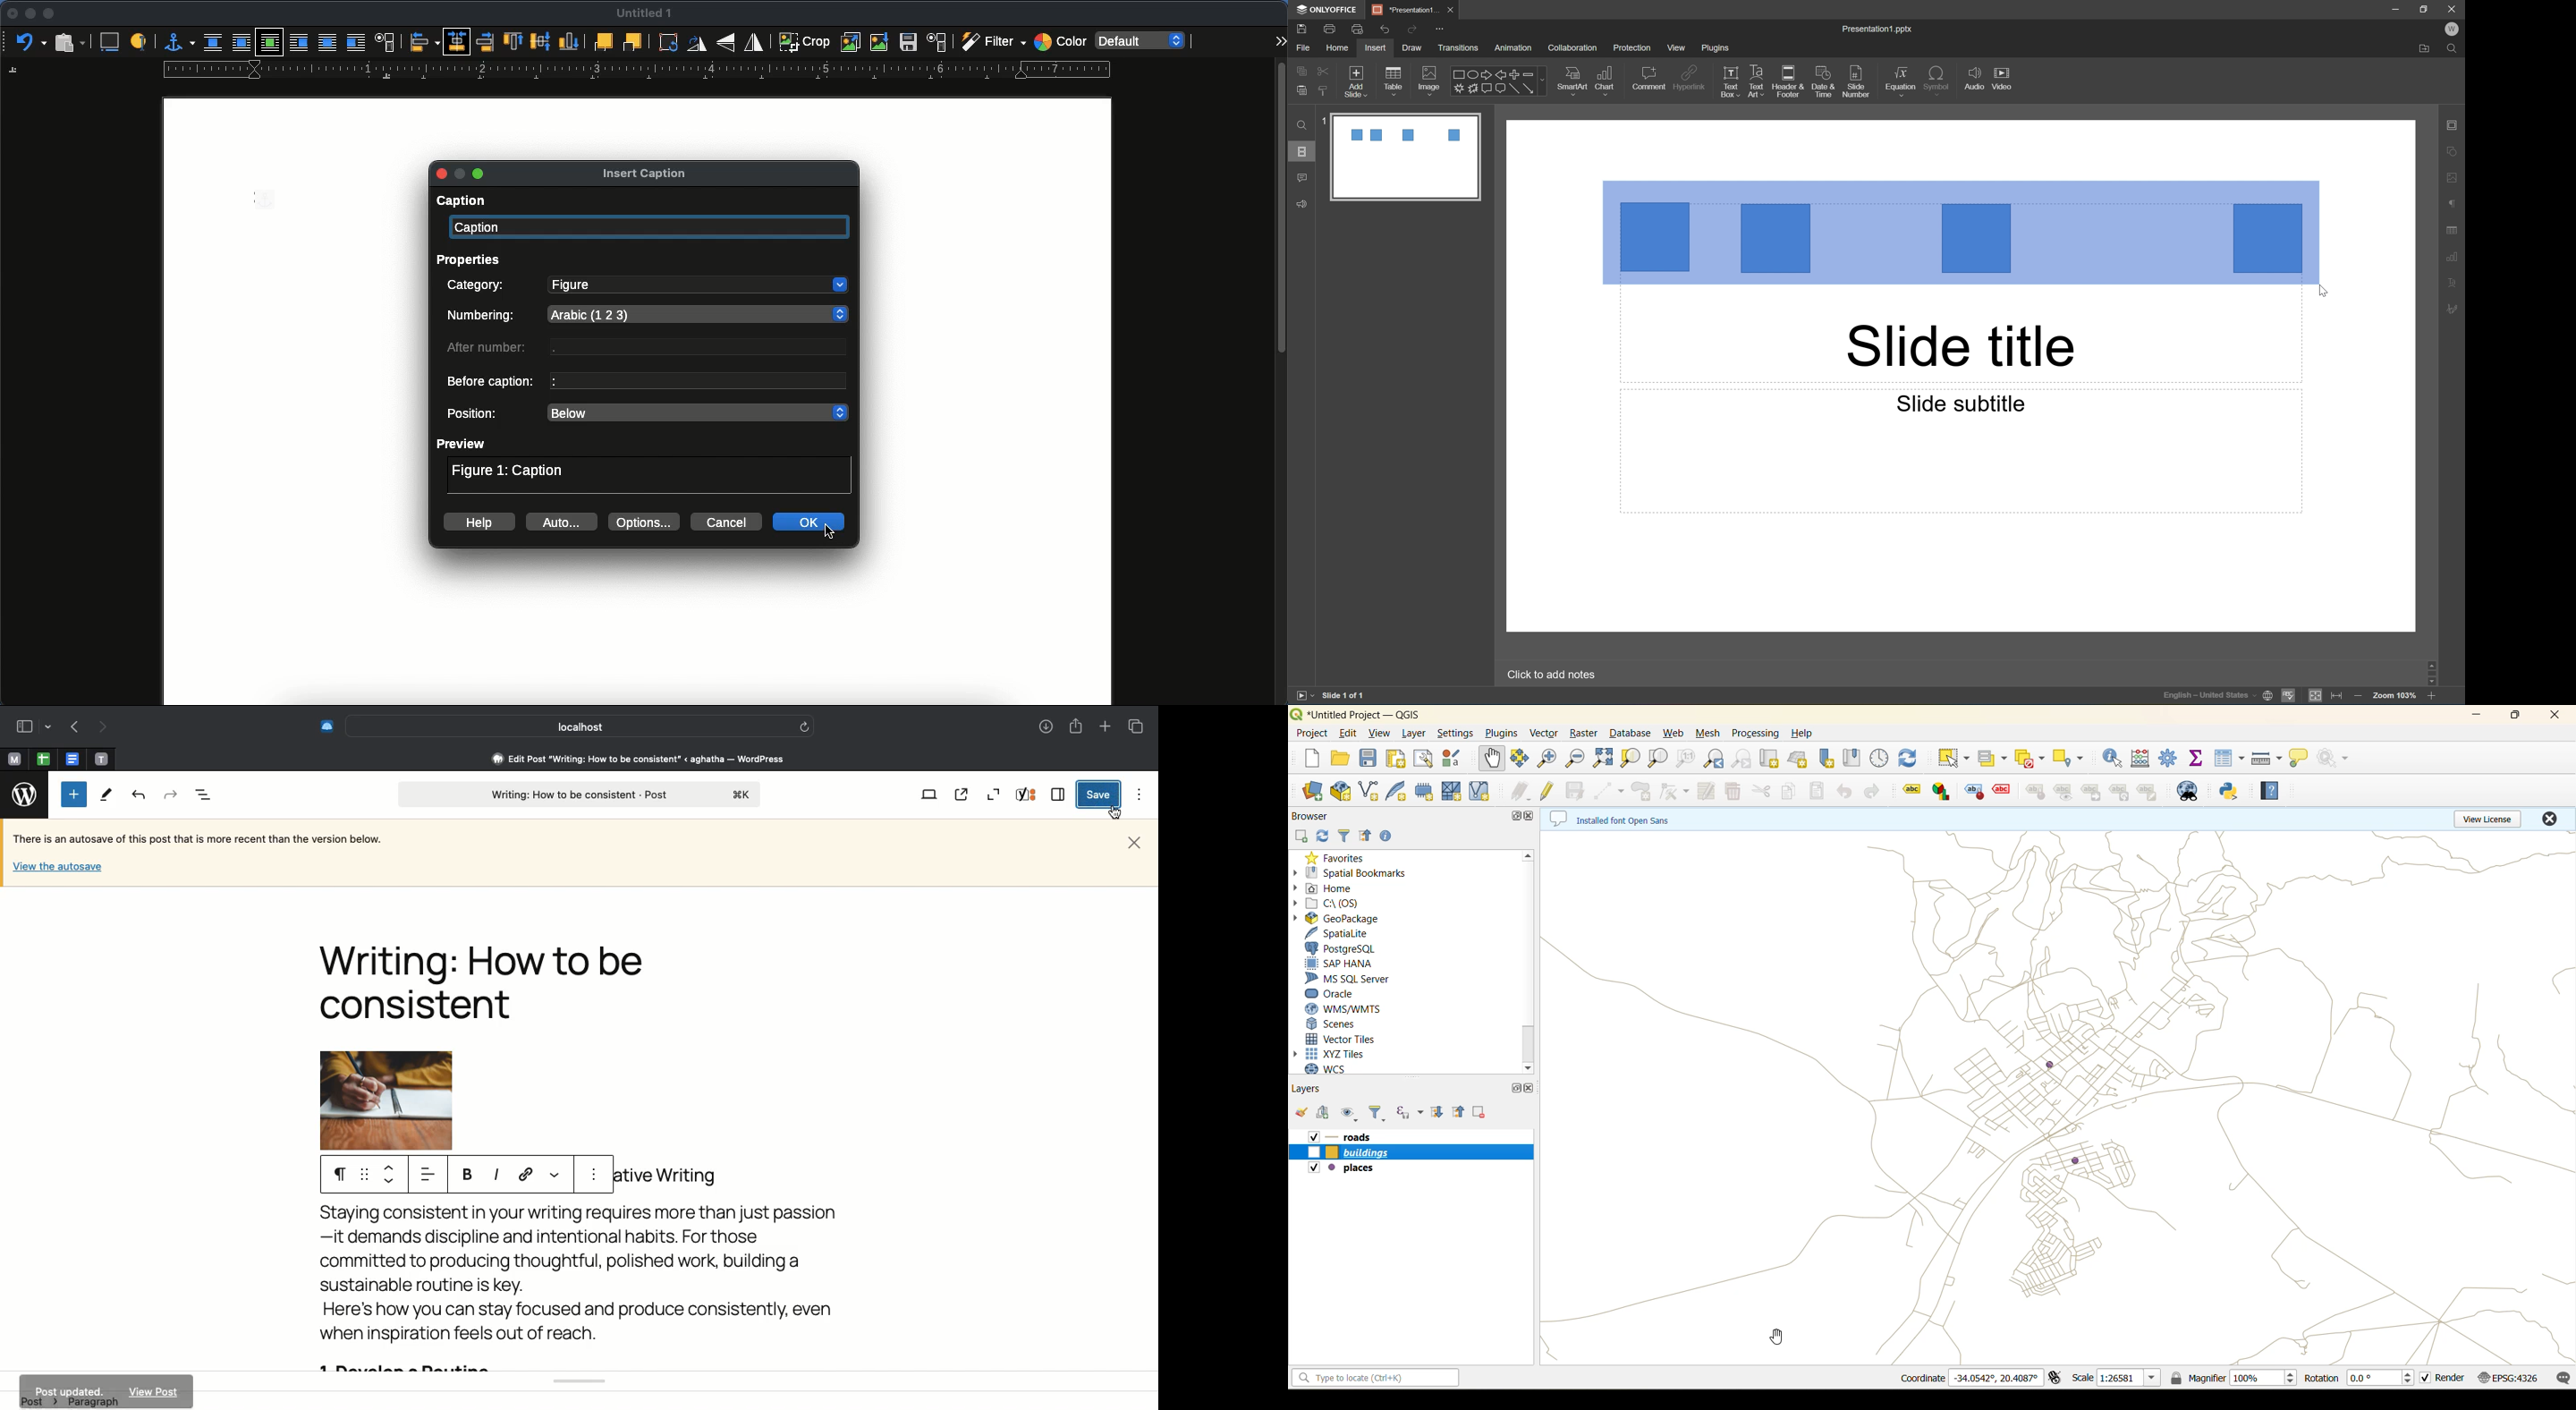 The image size is (2576, 1428). What do you see at coordinates (2234, 1380) in the screenshot?
I see `magnifier` at bounding box center [2234, 1380].